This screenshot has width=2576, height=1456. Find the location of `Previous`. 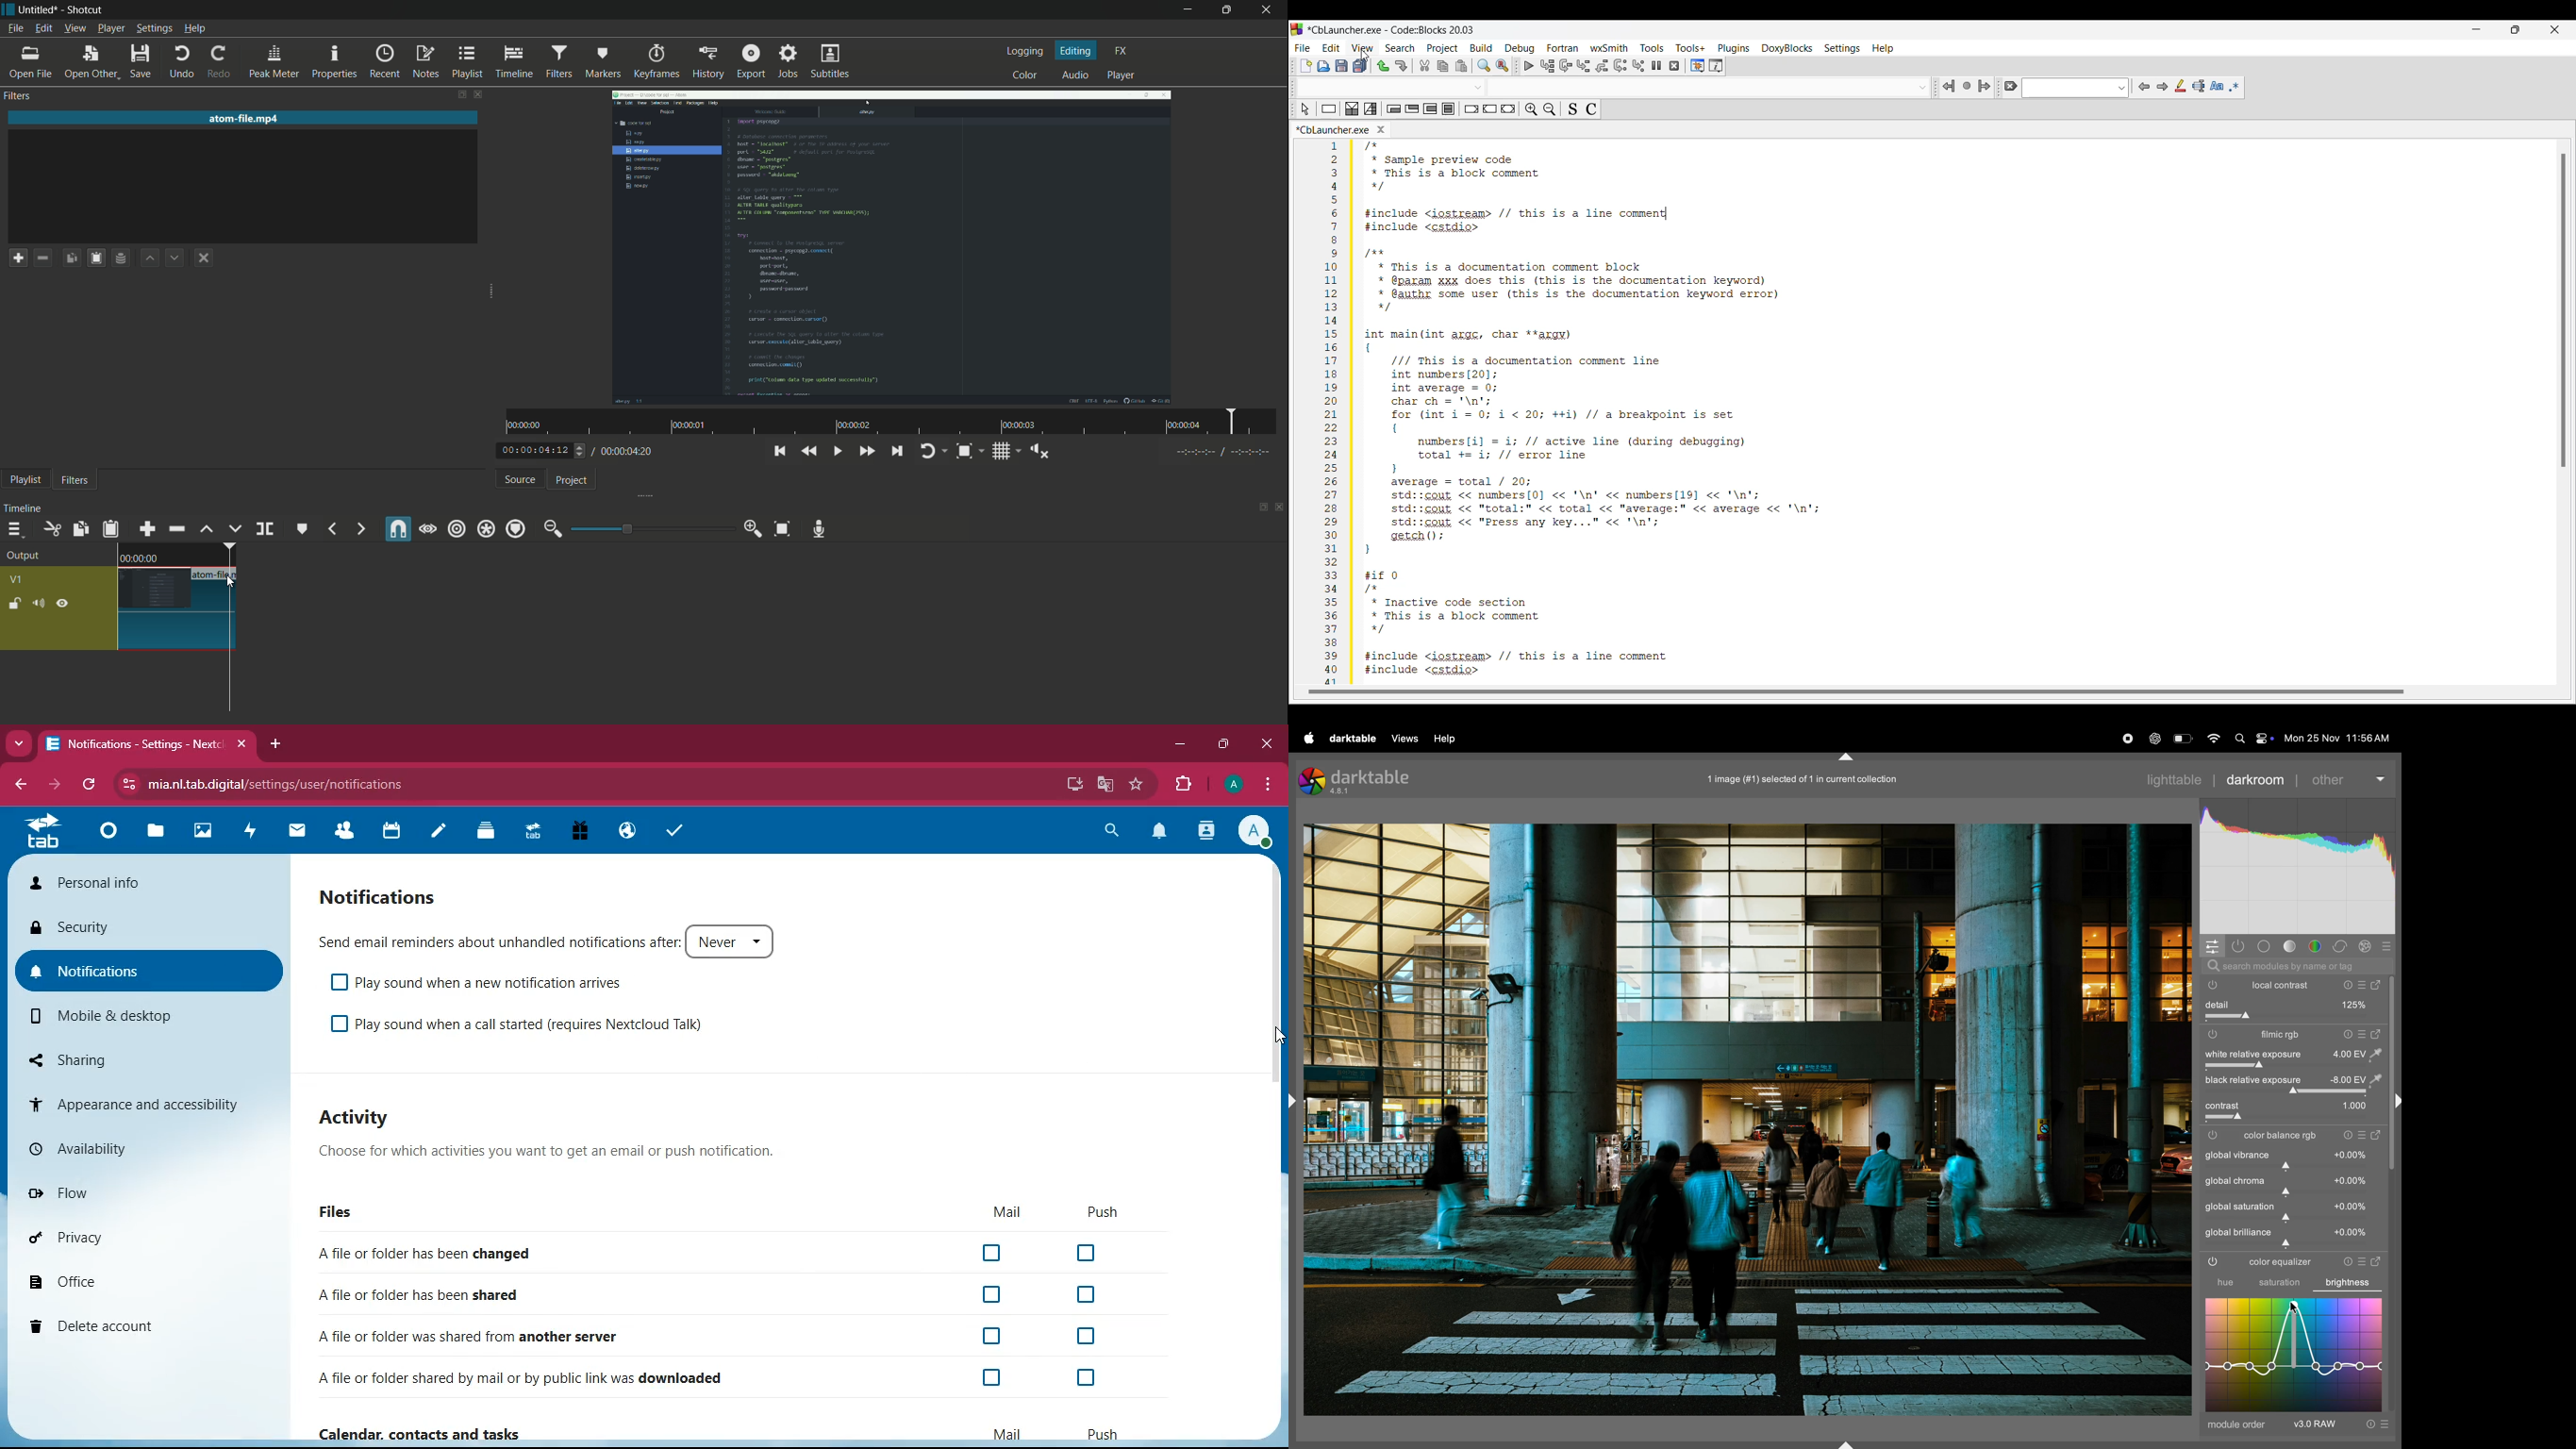

Previous is located at coordinates (2144, 87).